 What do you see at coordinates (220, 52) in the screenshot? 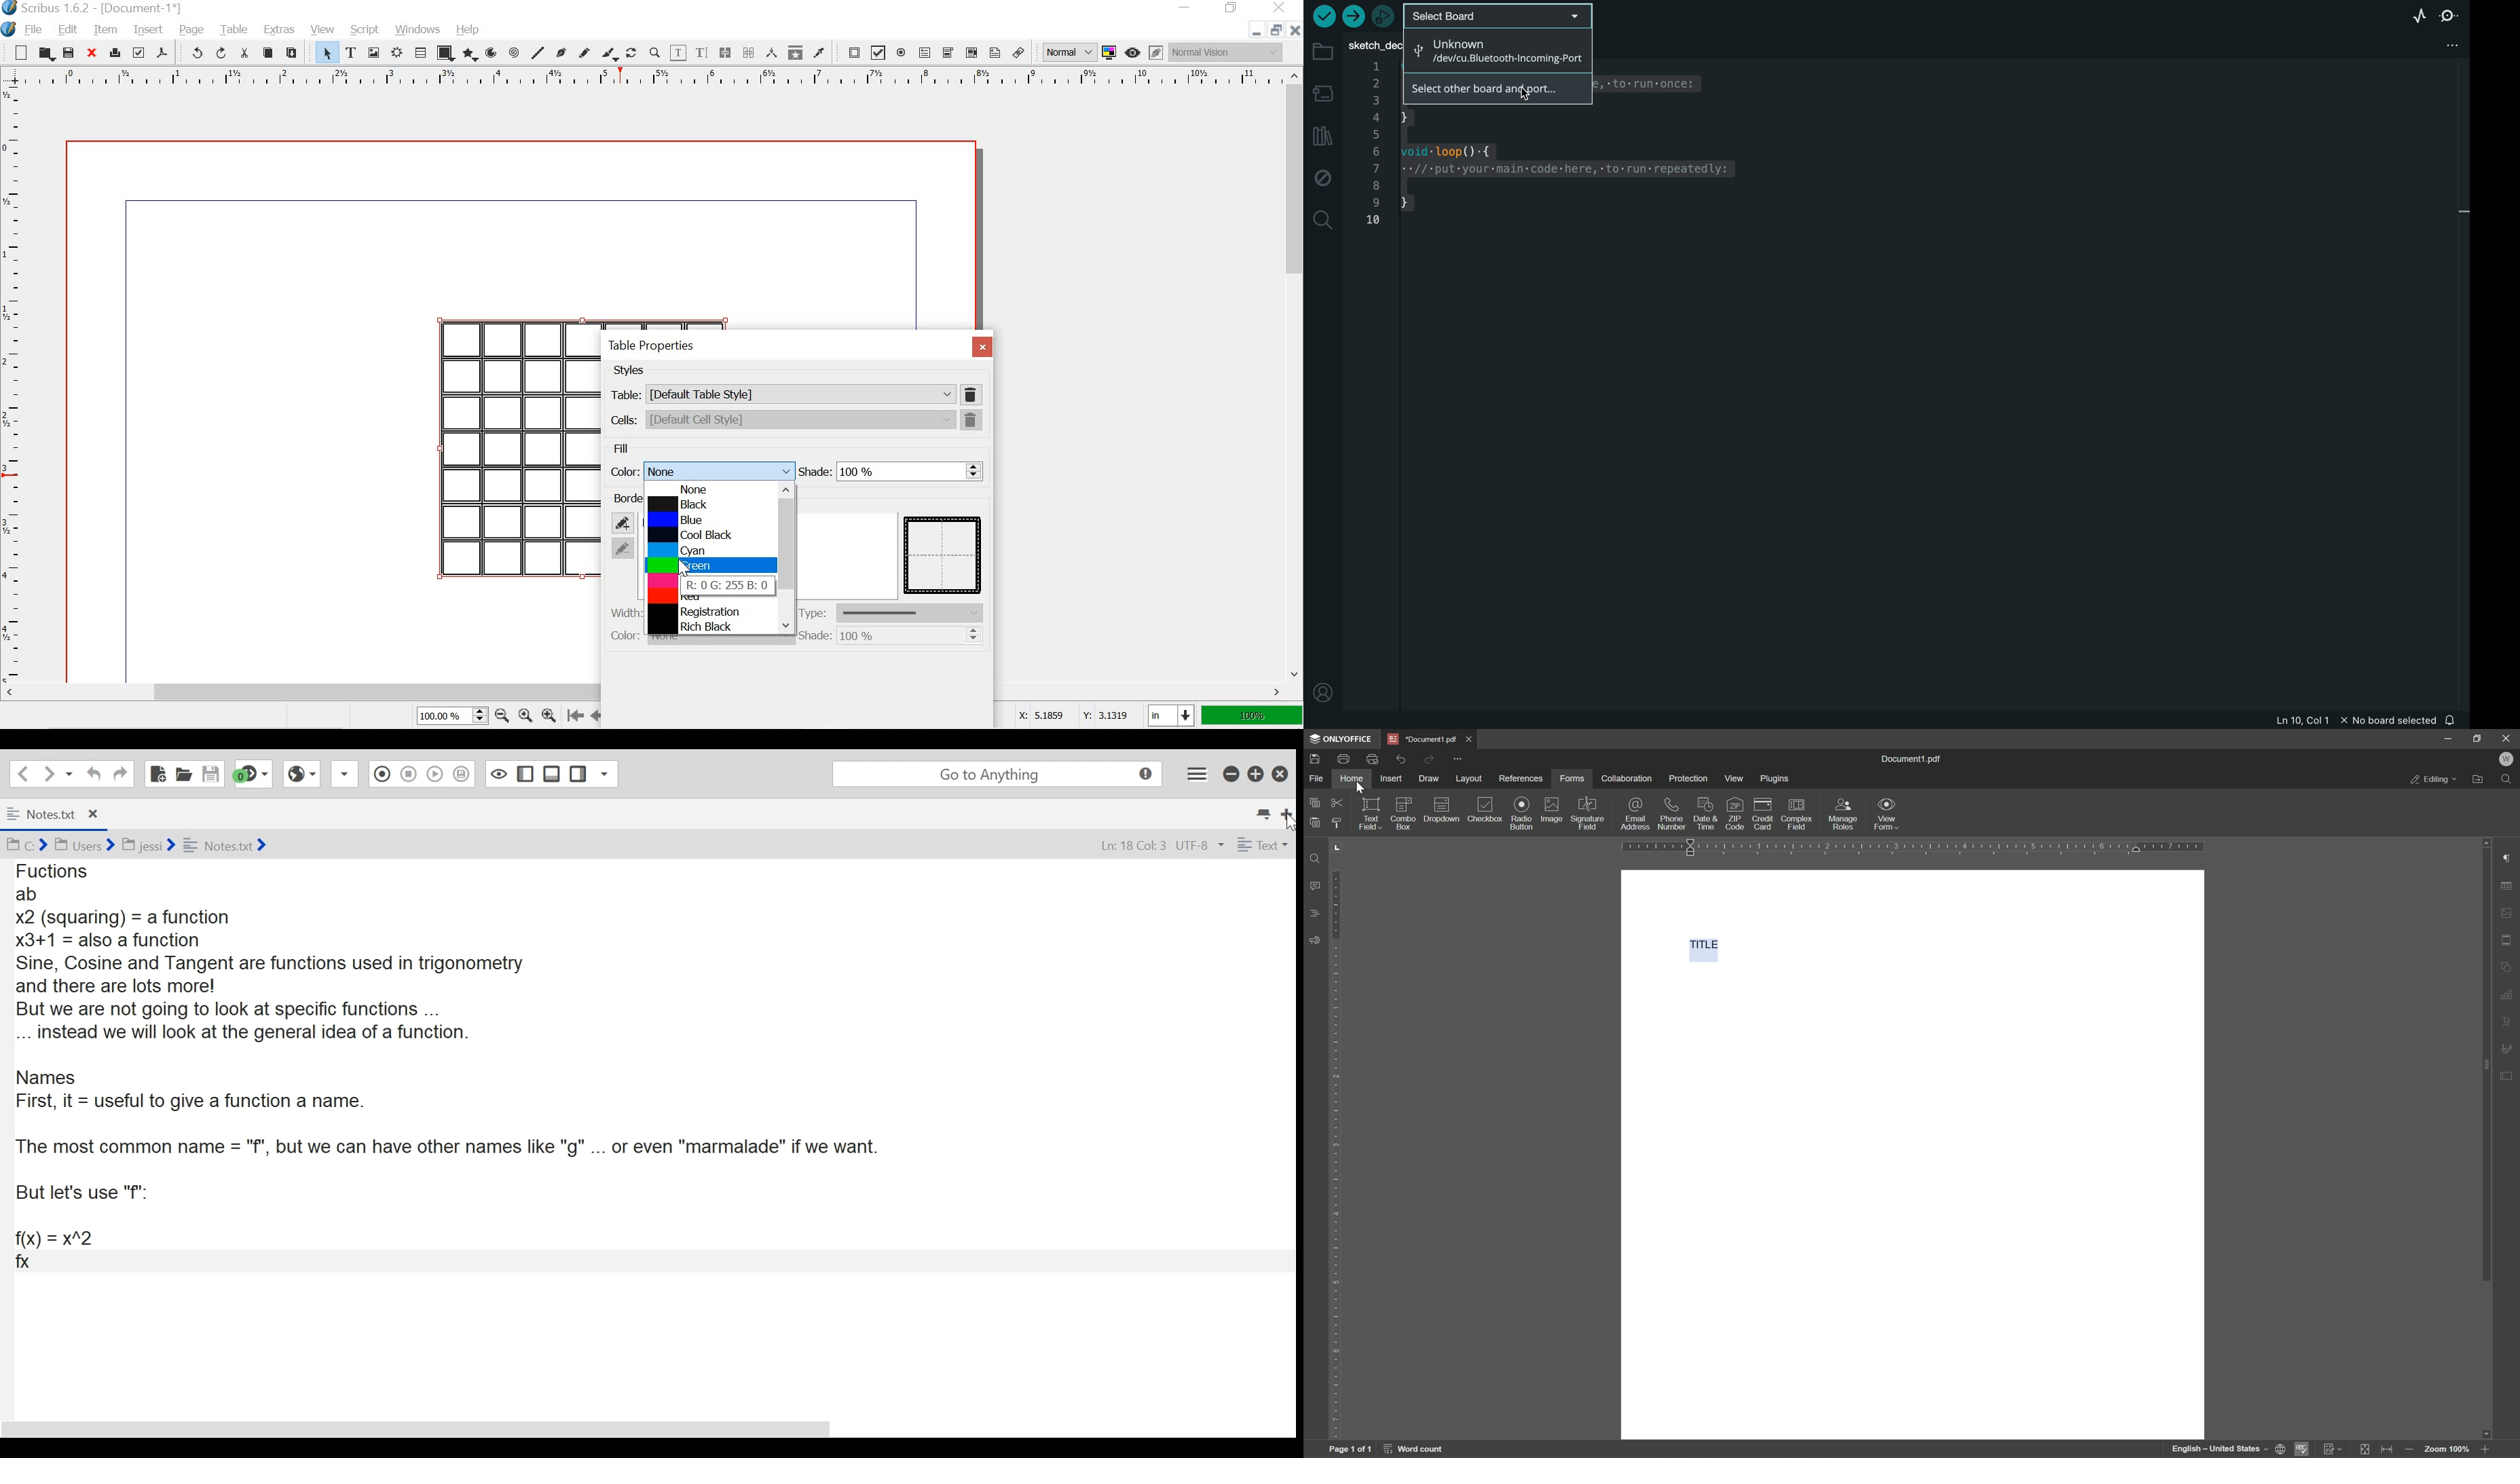
I see `redo` at bounding box center [220, 52].